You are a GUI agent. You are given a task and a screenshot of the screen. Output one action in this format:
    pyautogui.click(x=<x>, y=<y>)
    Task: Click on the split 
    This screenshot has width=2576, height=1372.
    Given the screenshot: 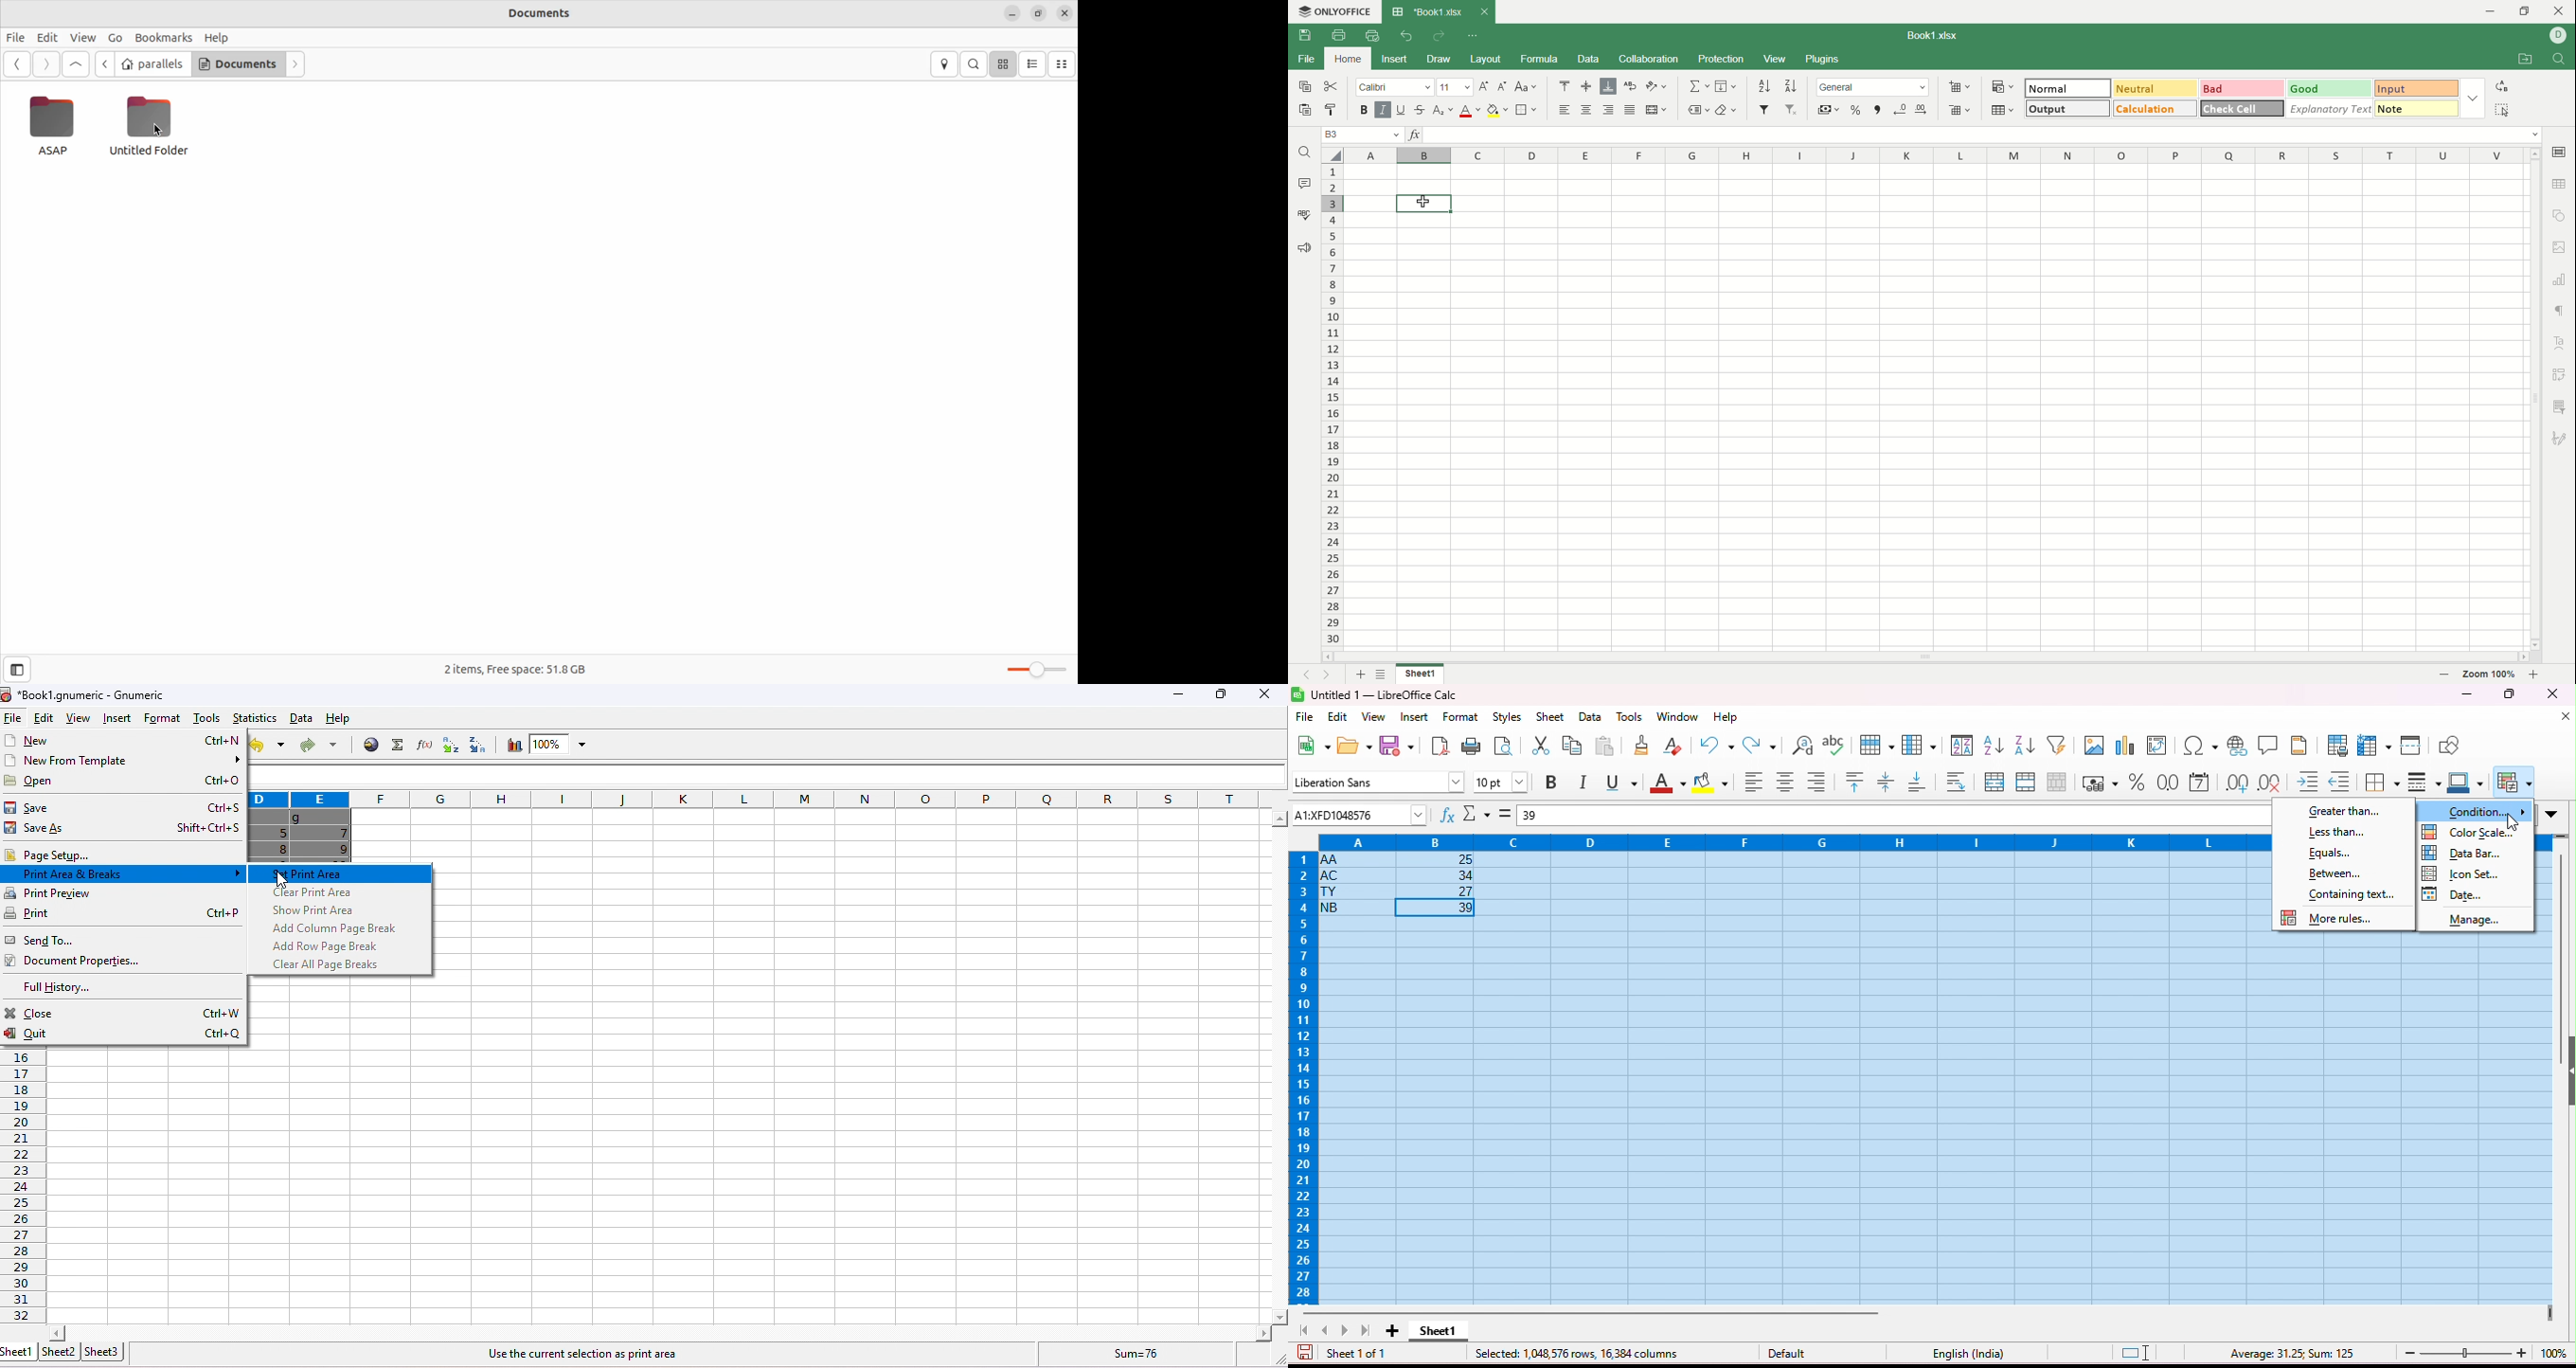 What is the action you would take?
    pyautogui.click(x=2413, y=744)
    